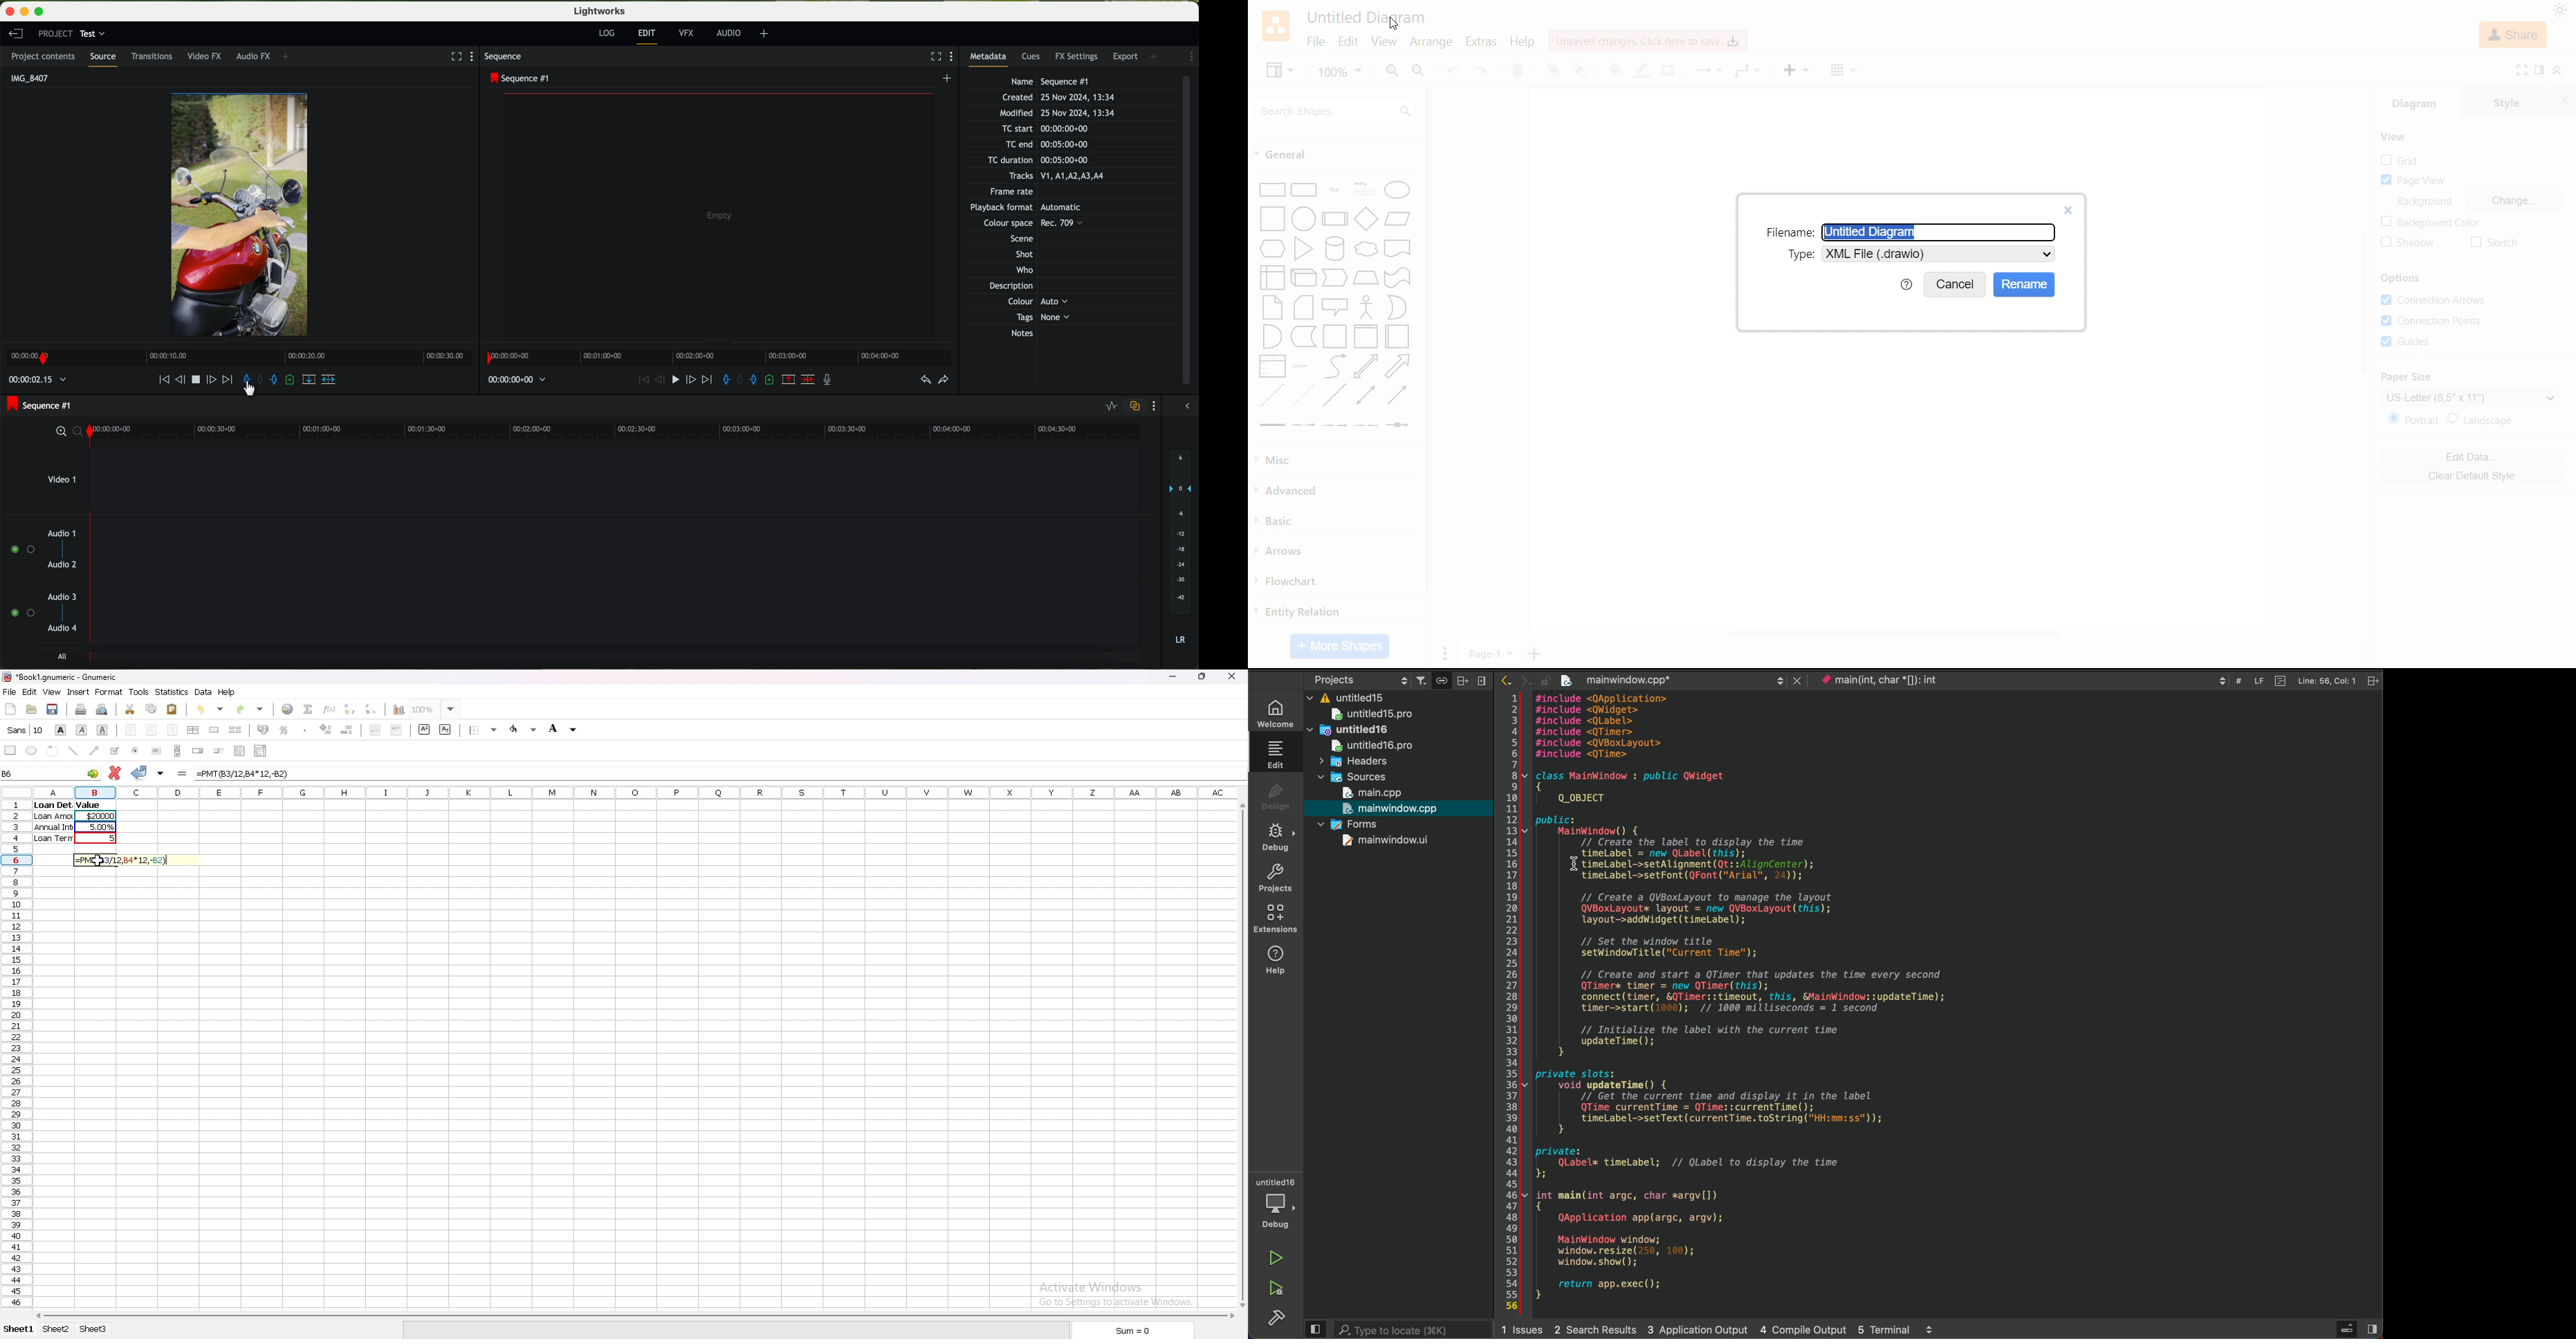 Image resolution: width=2576 pixels, height=1344 pixels. I want to click on increase indent, so click(397, 730).